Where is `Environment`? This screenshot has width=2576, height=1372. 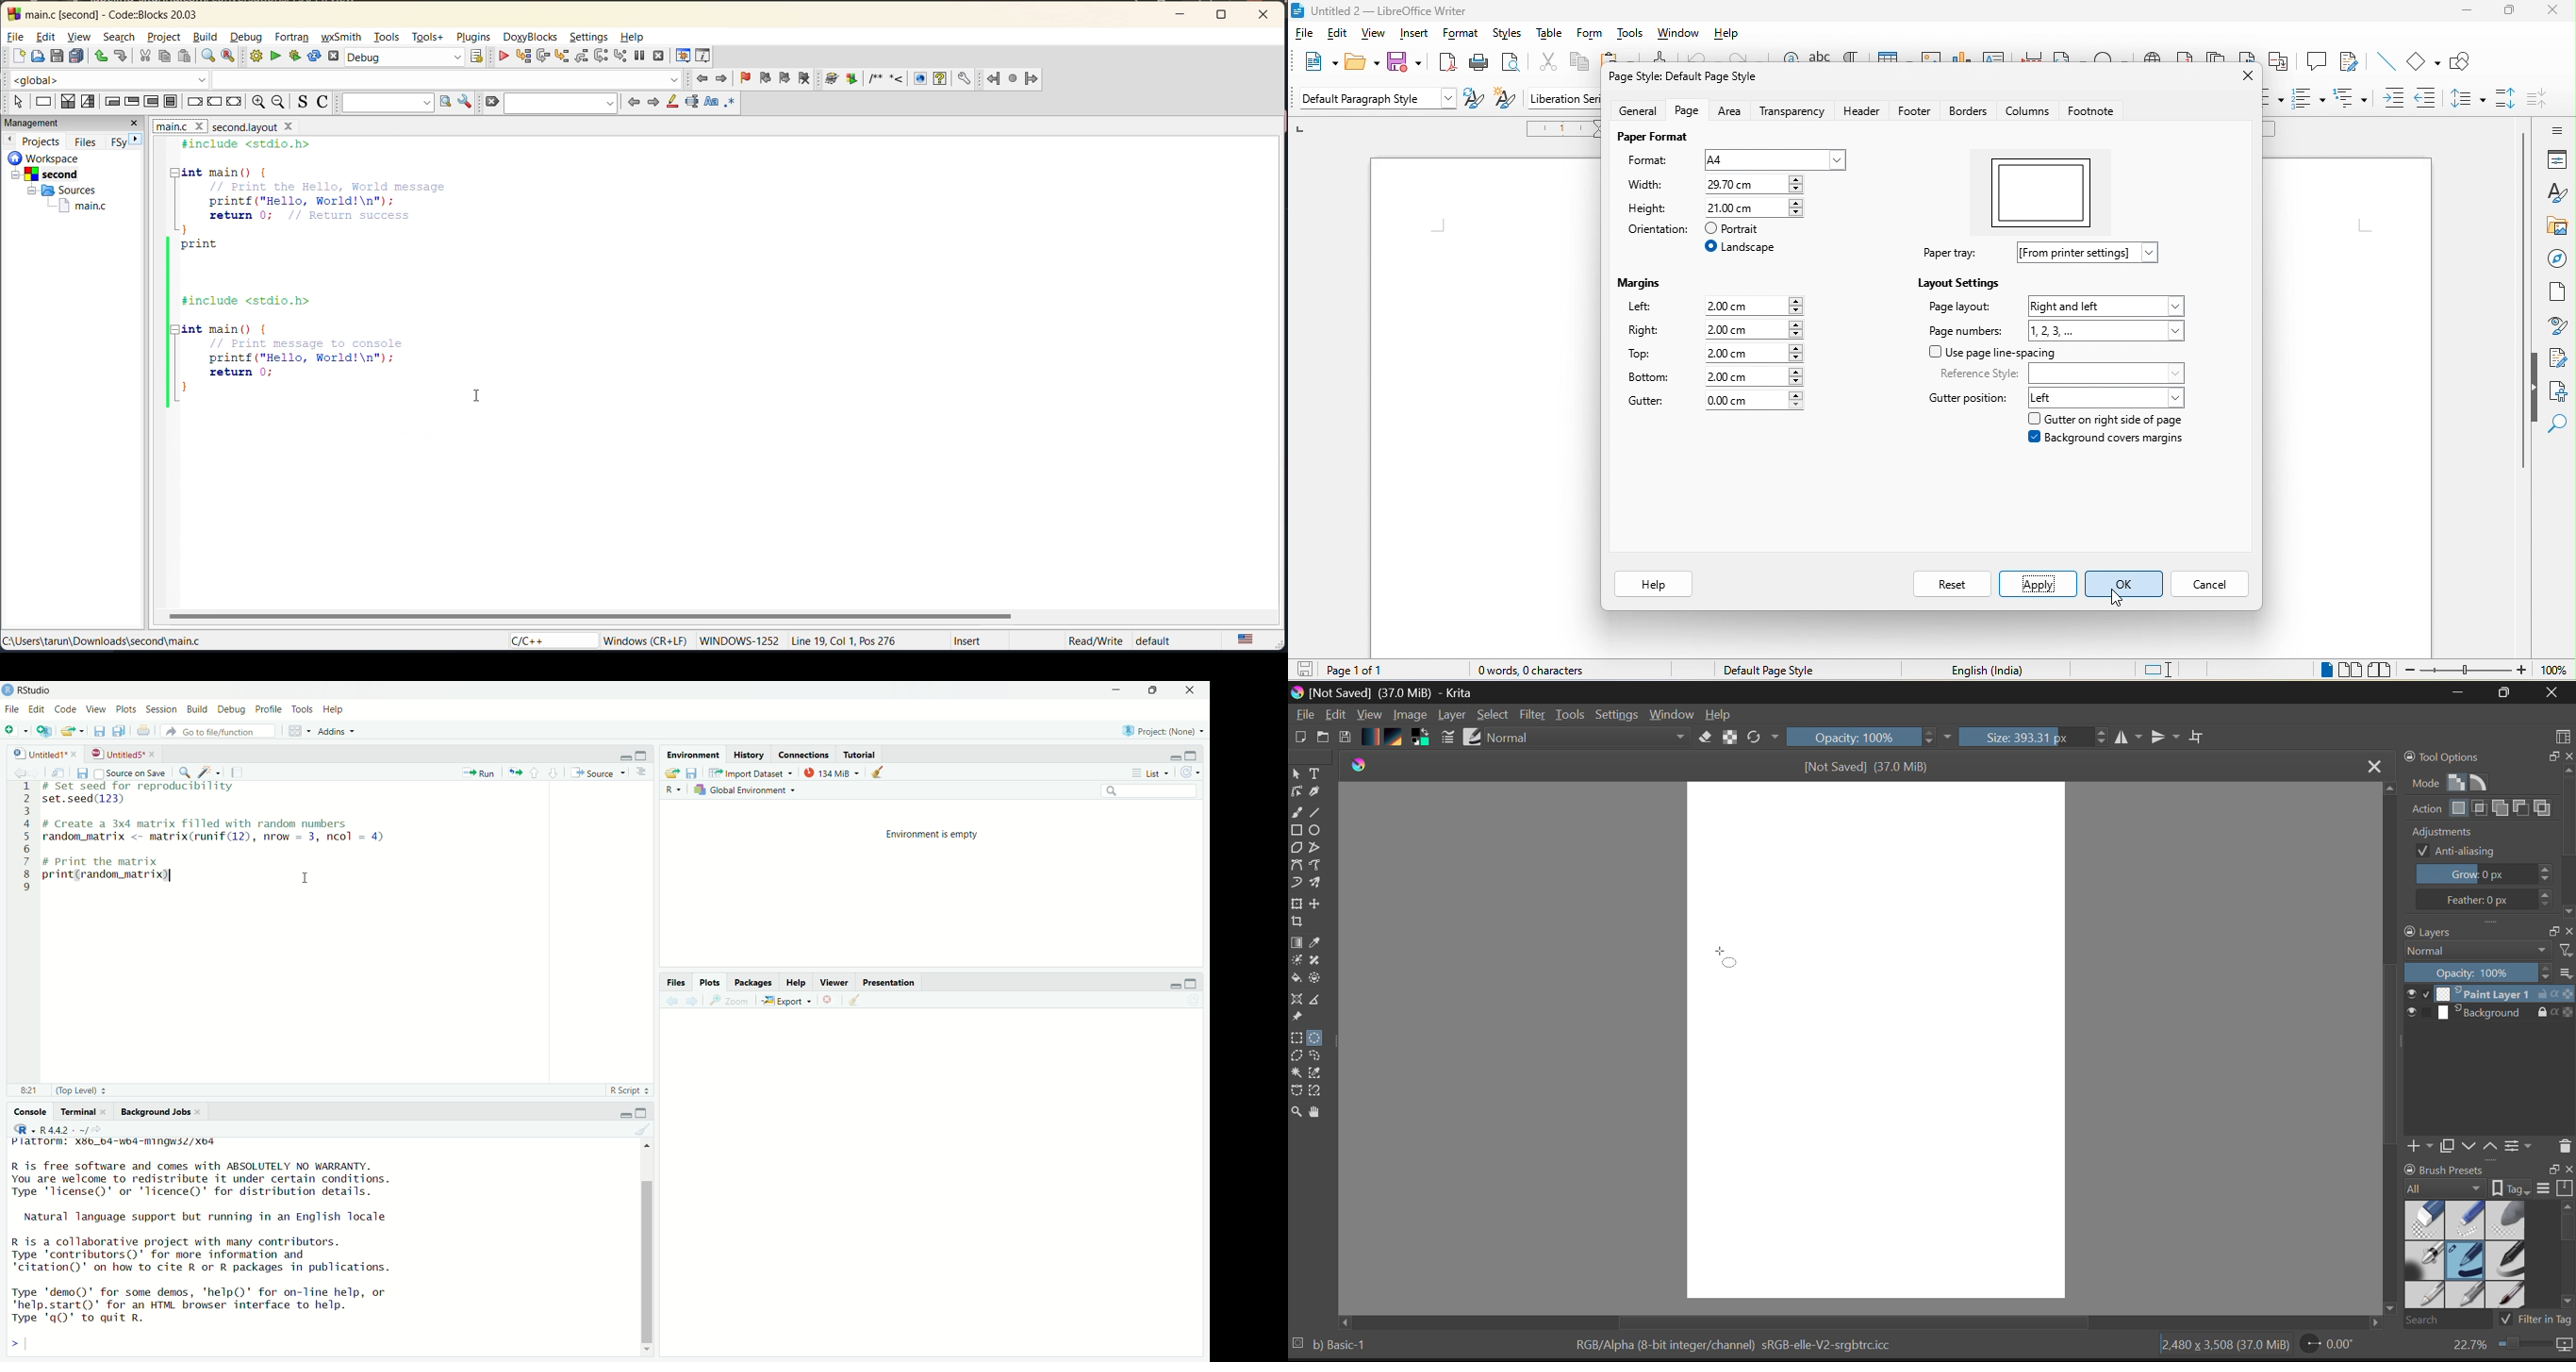 Environment is located at coordinates (693, 754).